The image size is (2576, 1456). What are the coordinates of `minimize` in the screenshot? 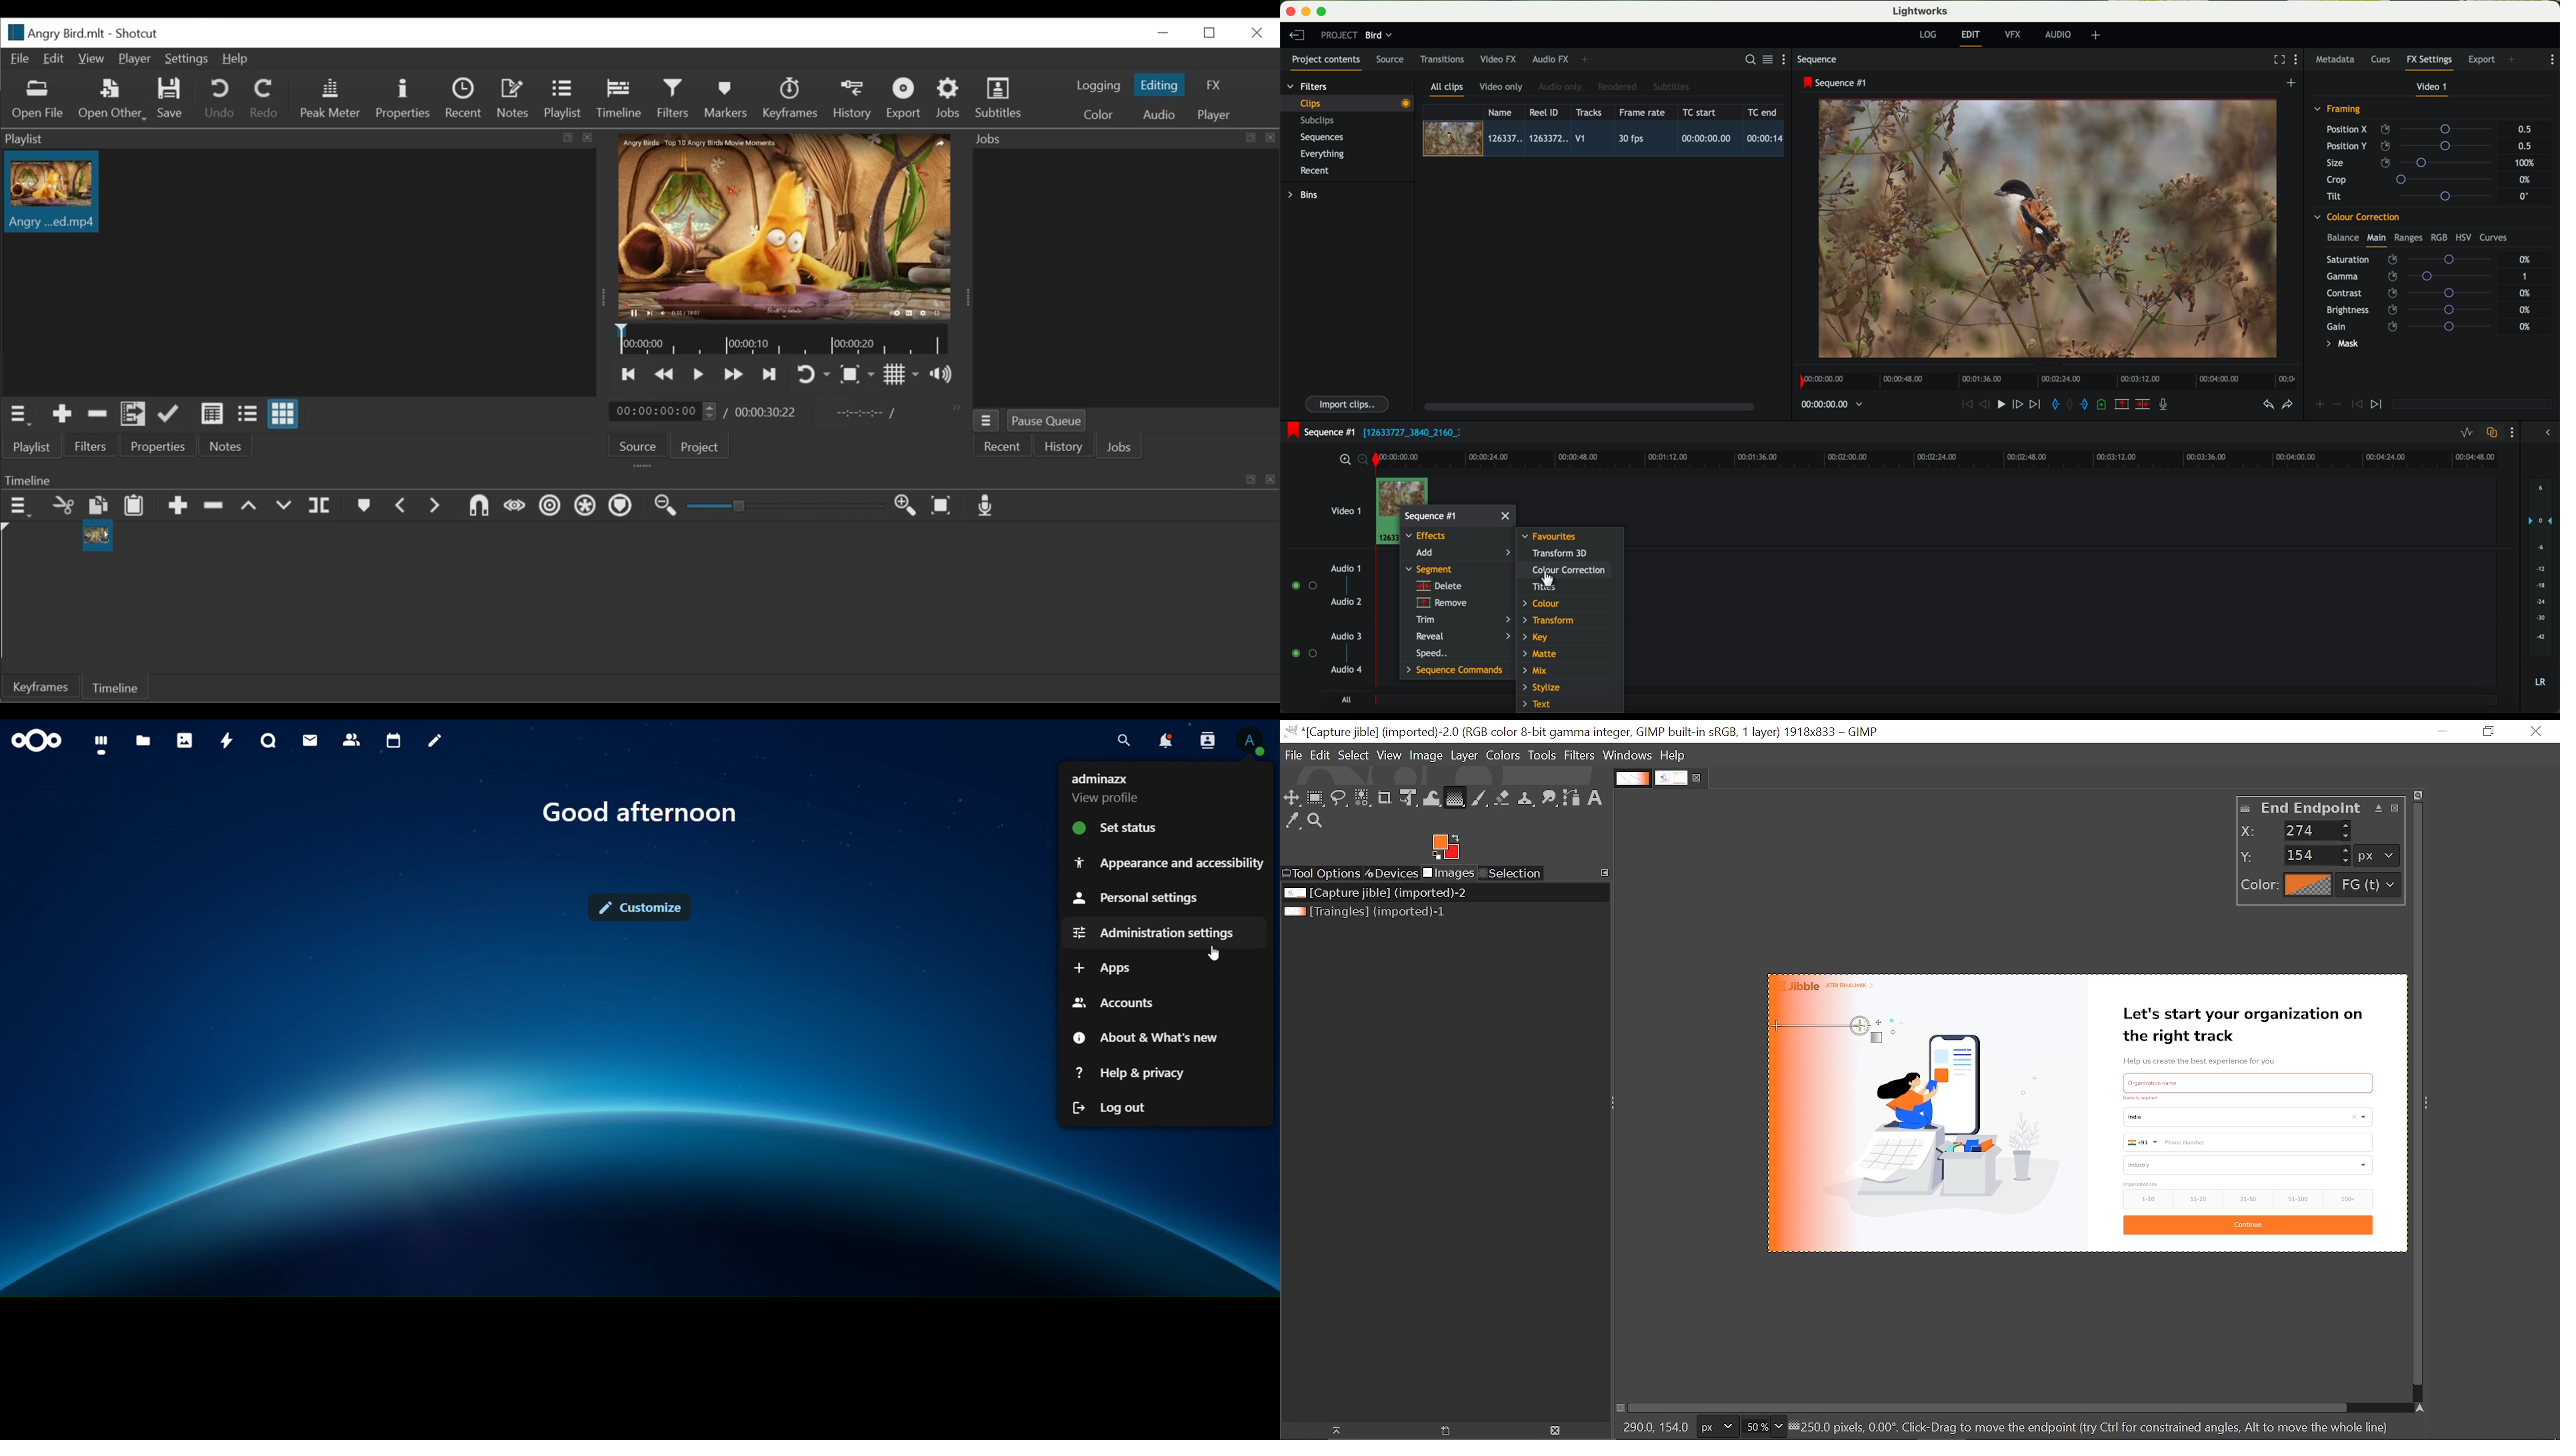 It's located at (1163, 35).